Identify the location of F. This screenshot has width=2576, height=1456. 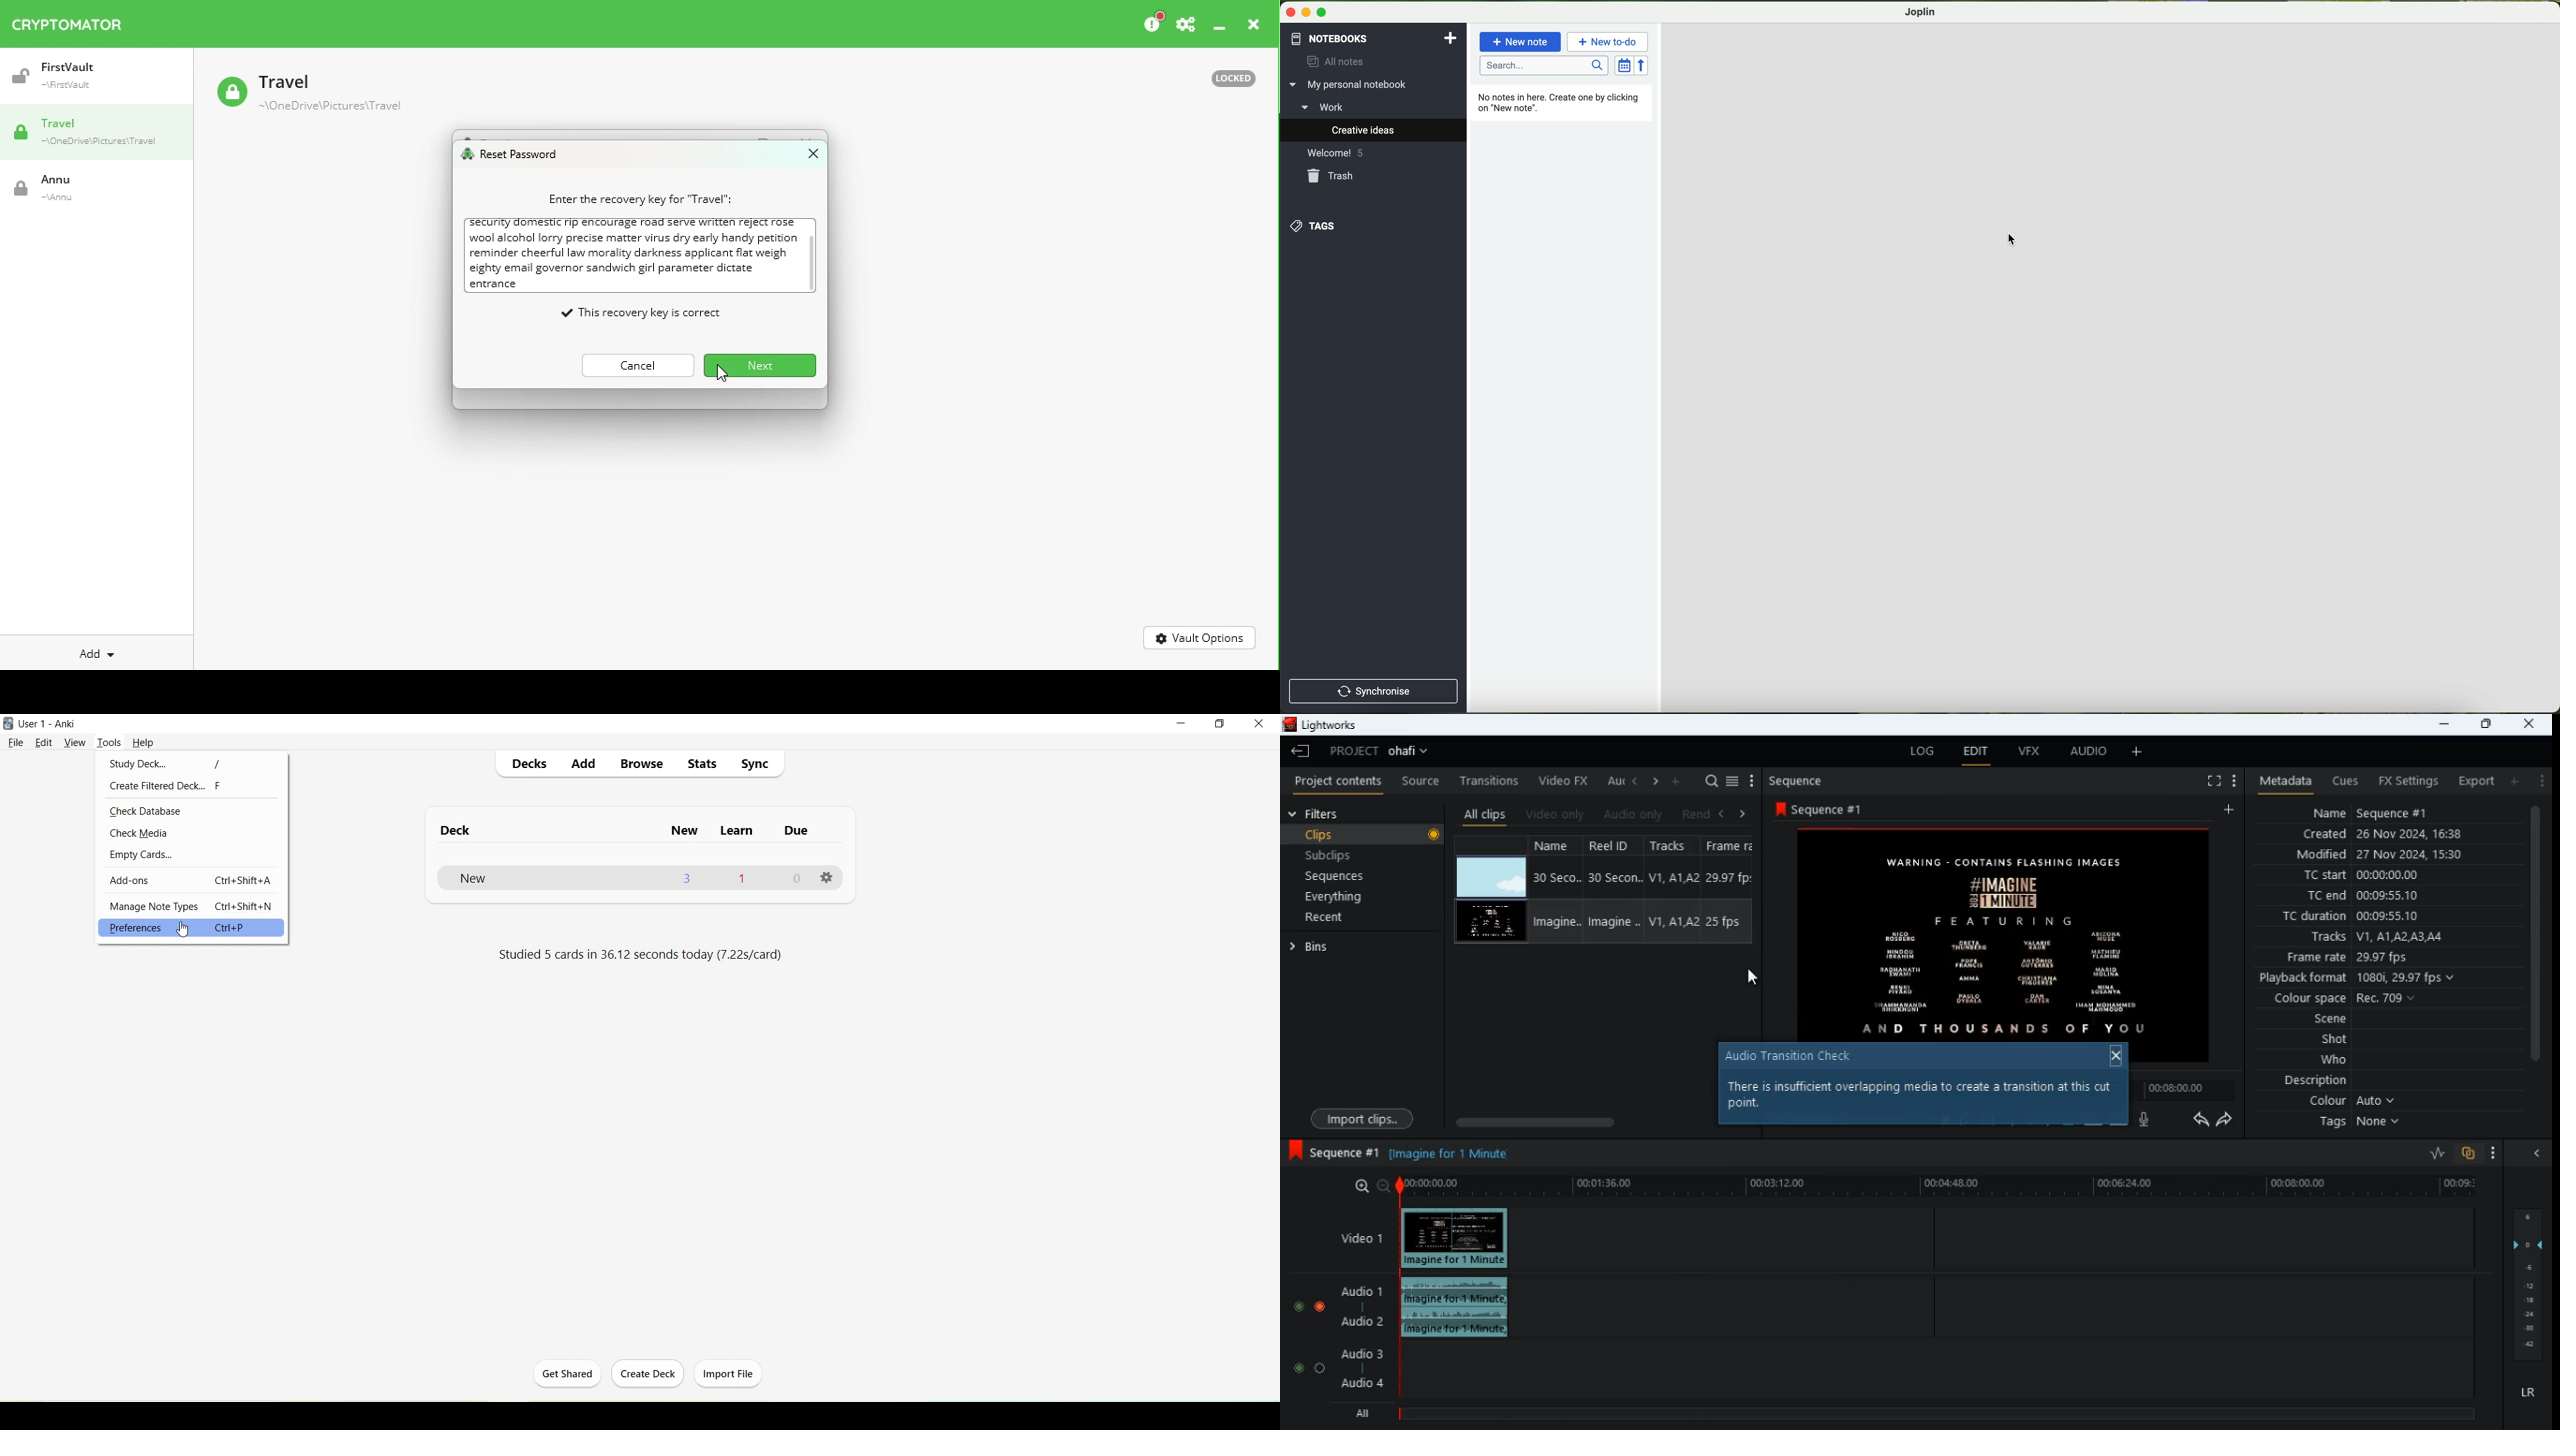
(221, 788).